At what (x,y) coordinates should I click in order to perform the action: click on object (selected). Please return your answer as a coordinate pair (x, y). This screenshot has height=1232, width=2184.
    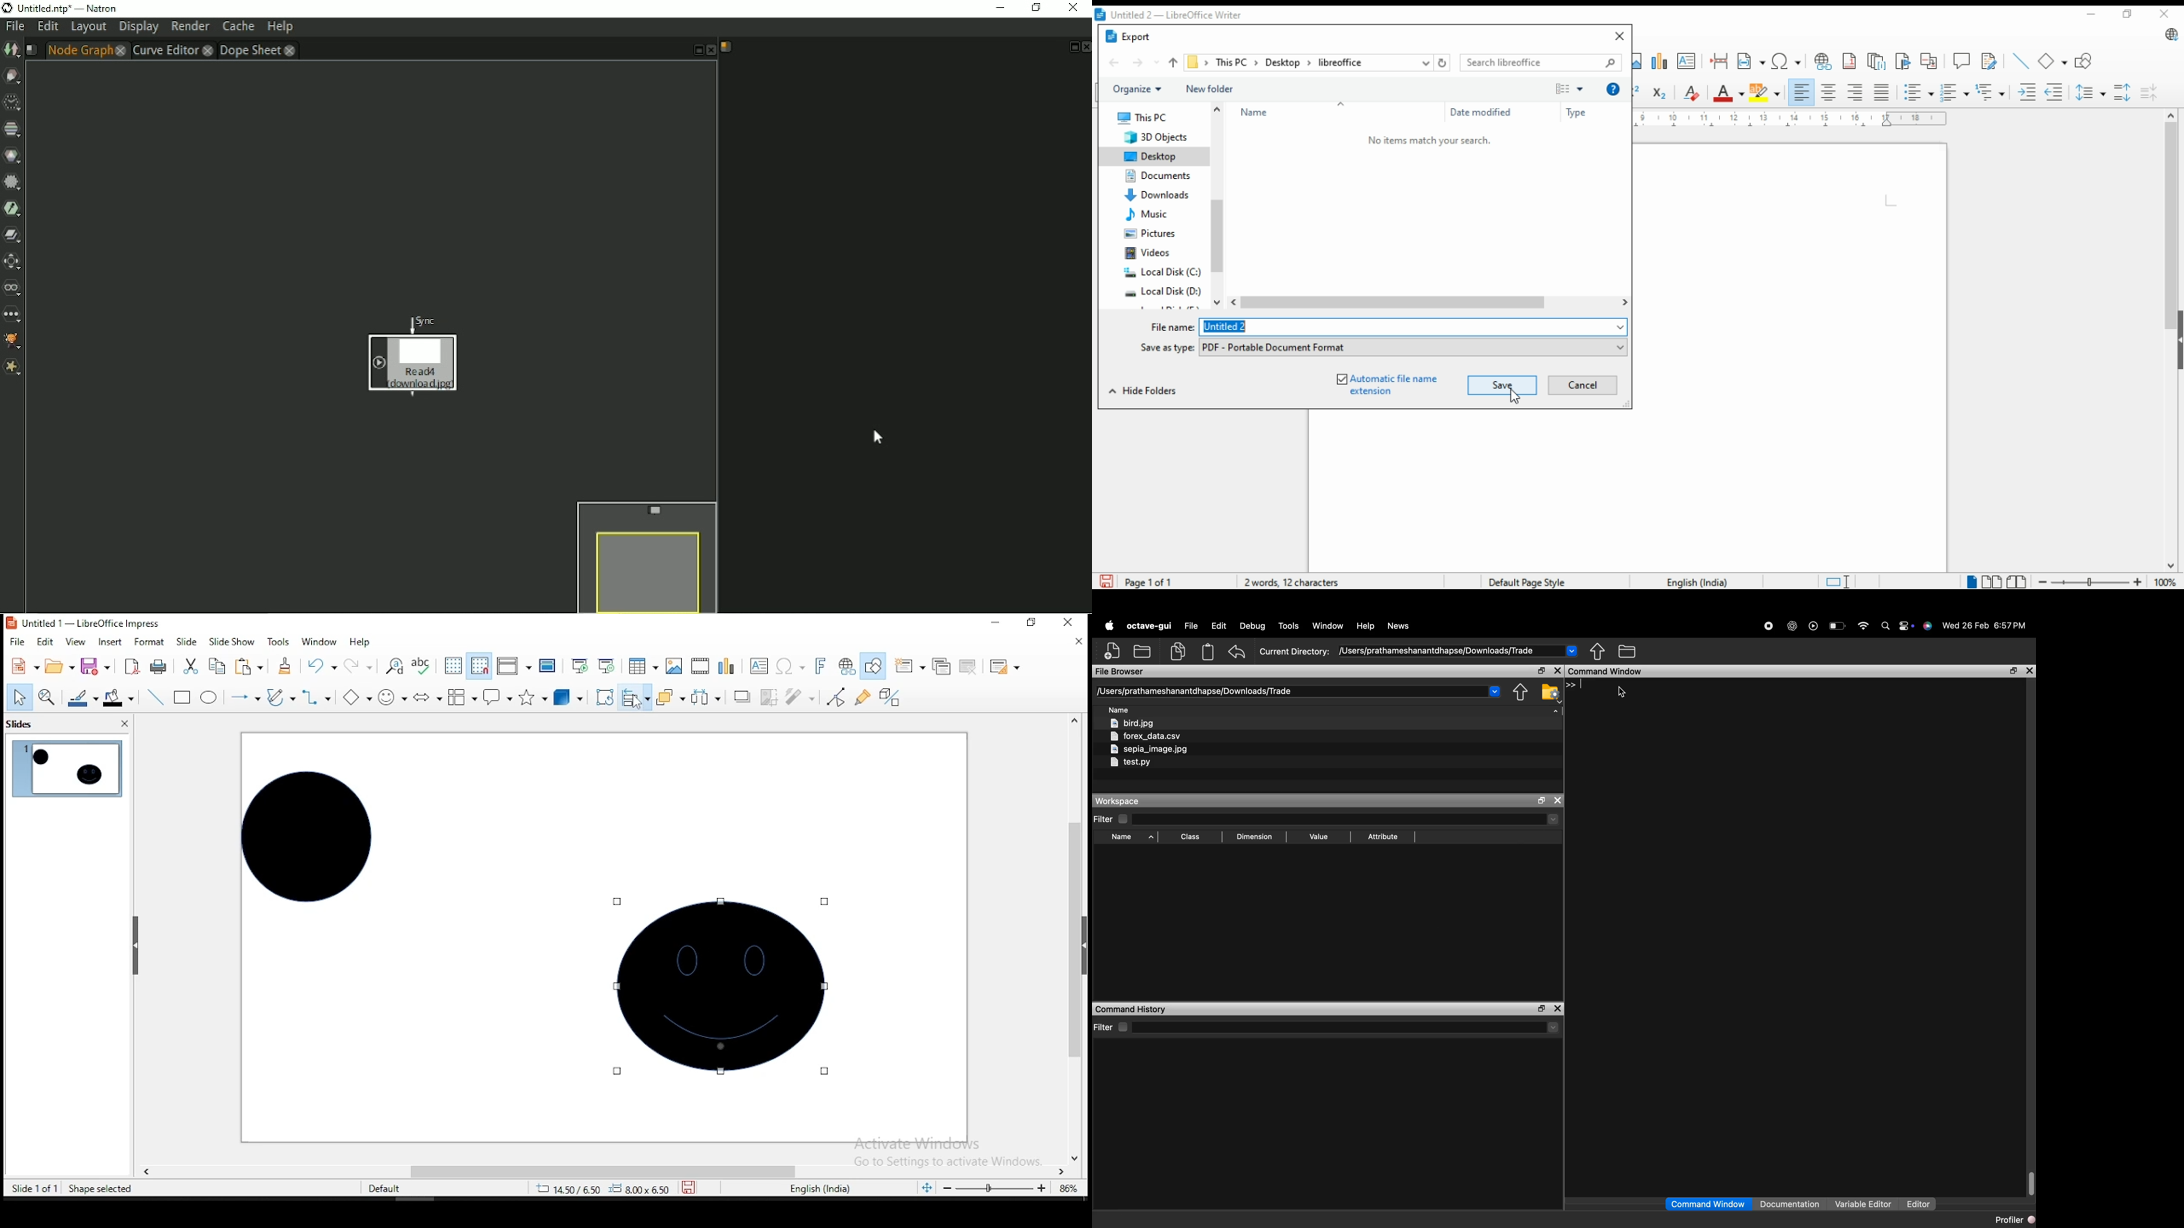
    Looking at the image, I should click on (723, 987).